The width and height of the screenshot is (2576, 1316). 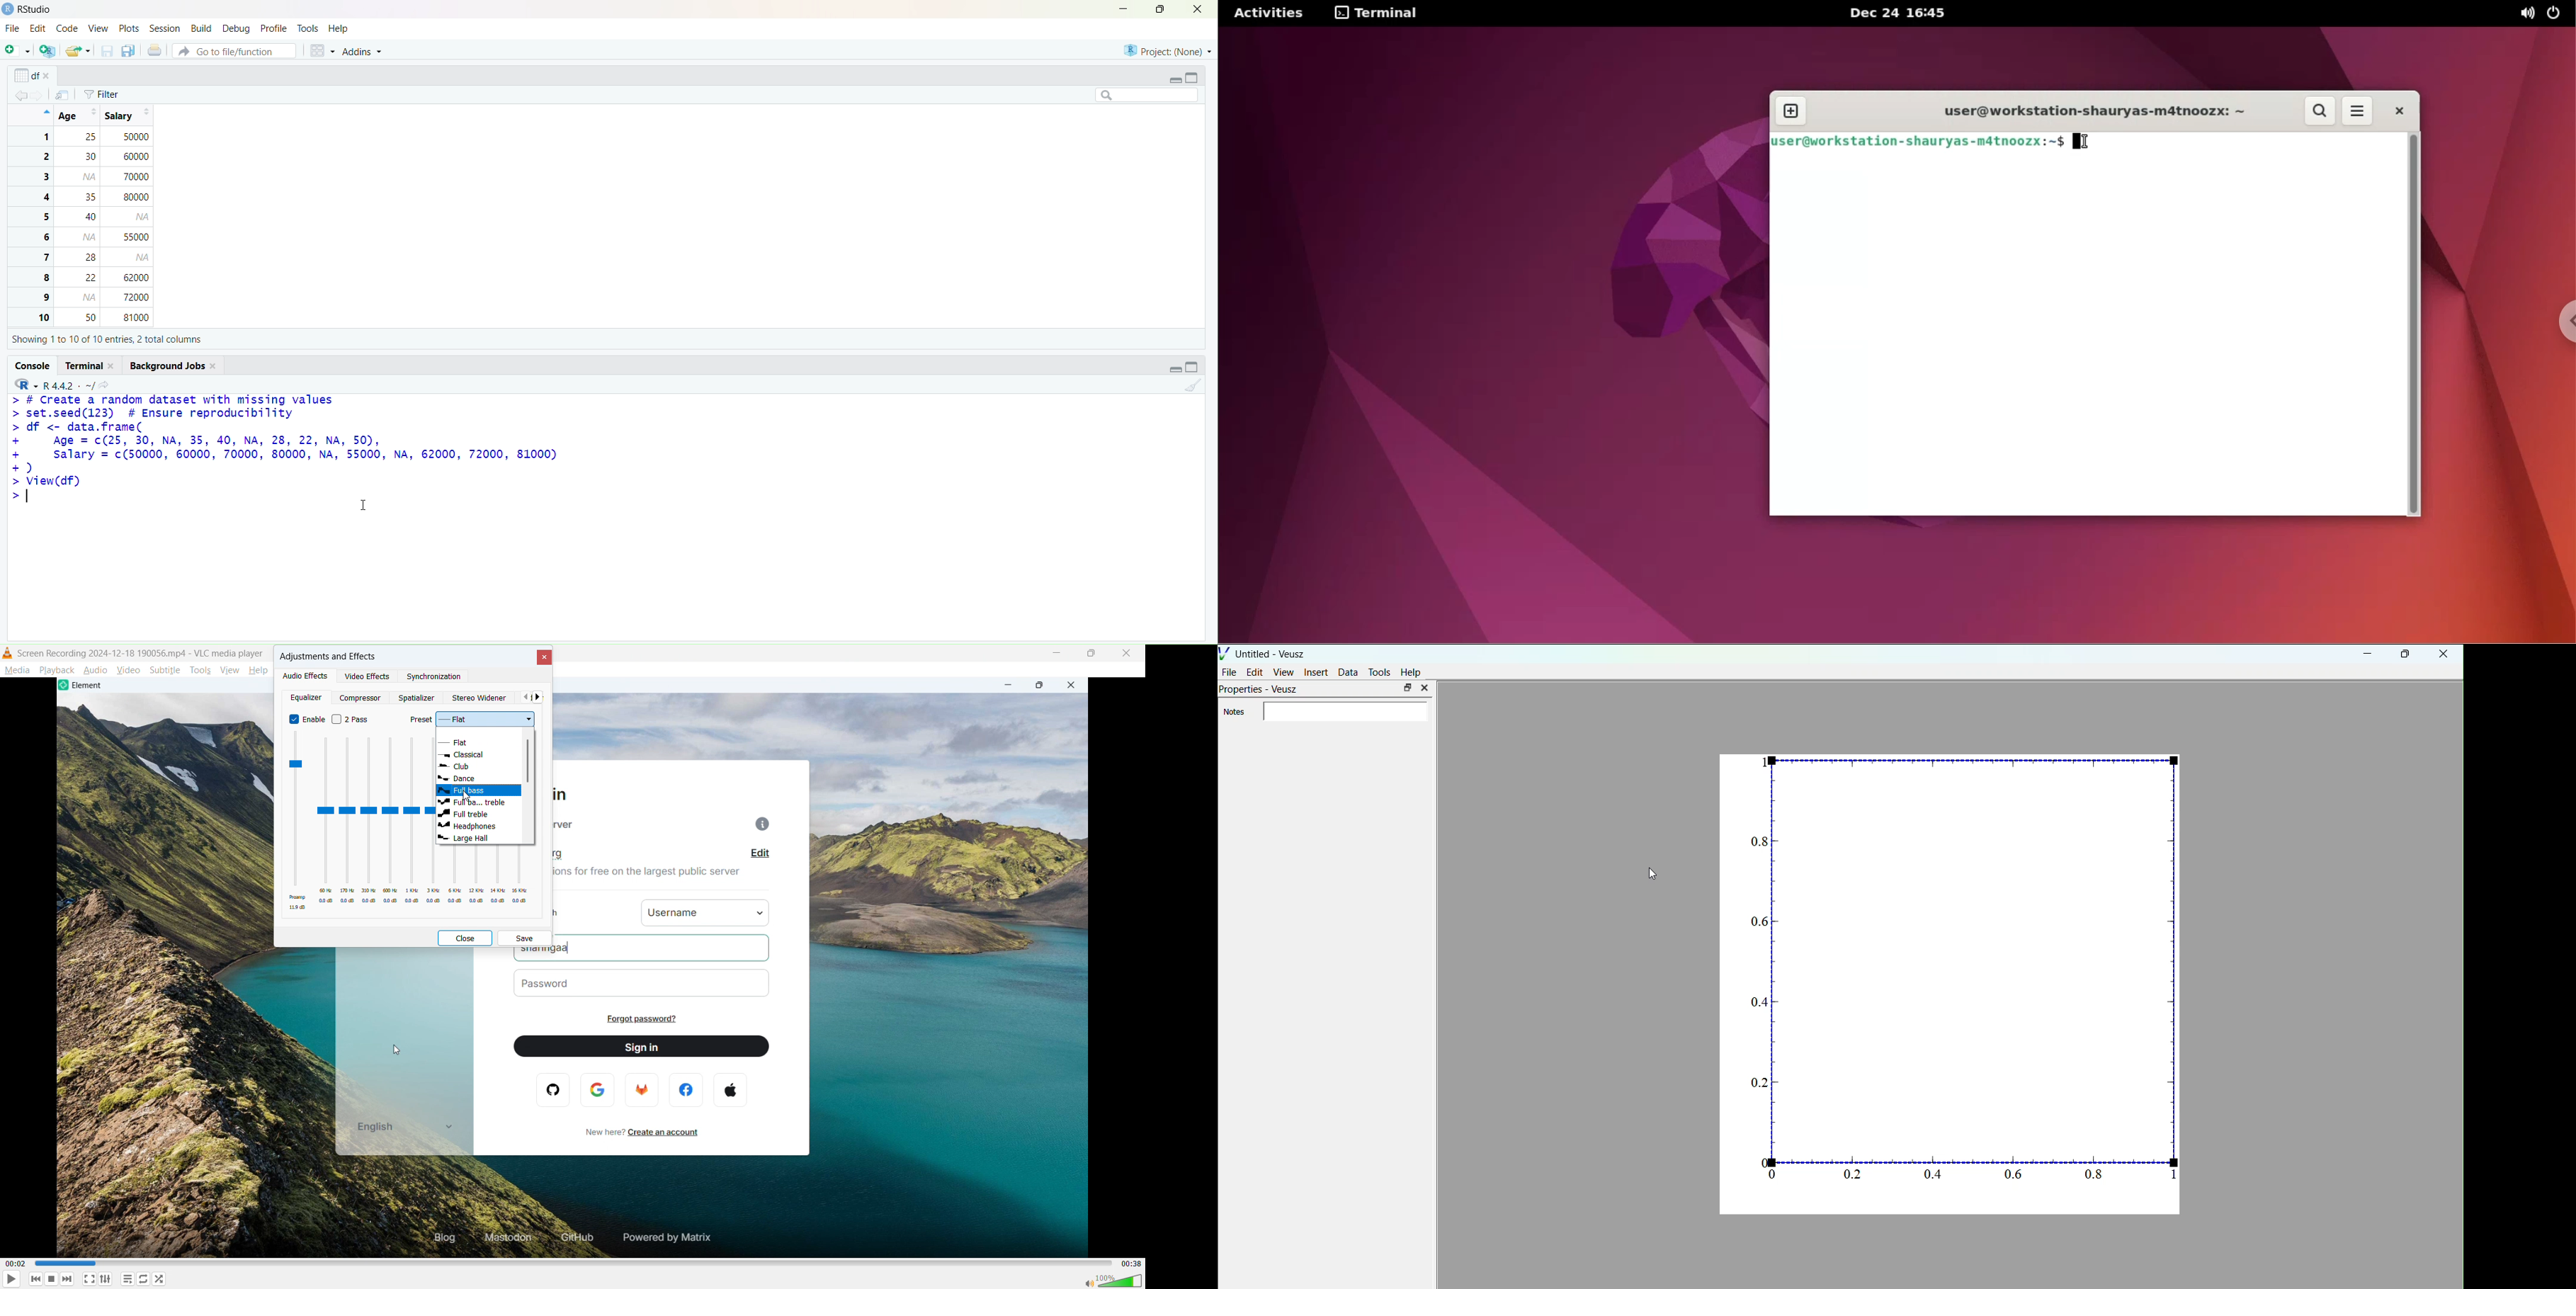 What do you see at coordinates (53, 384) in the screenshot?
I see `R 4.4.2` at bounding box center [53, 384].